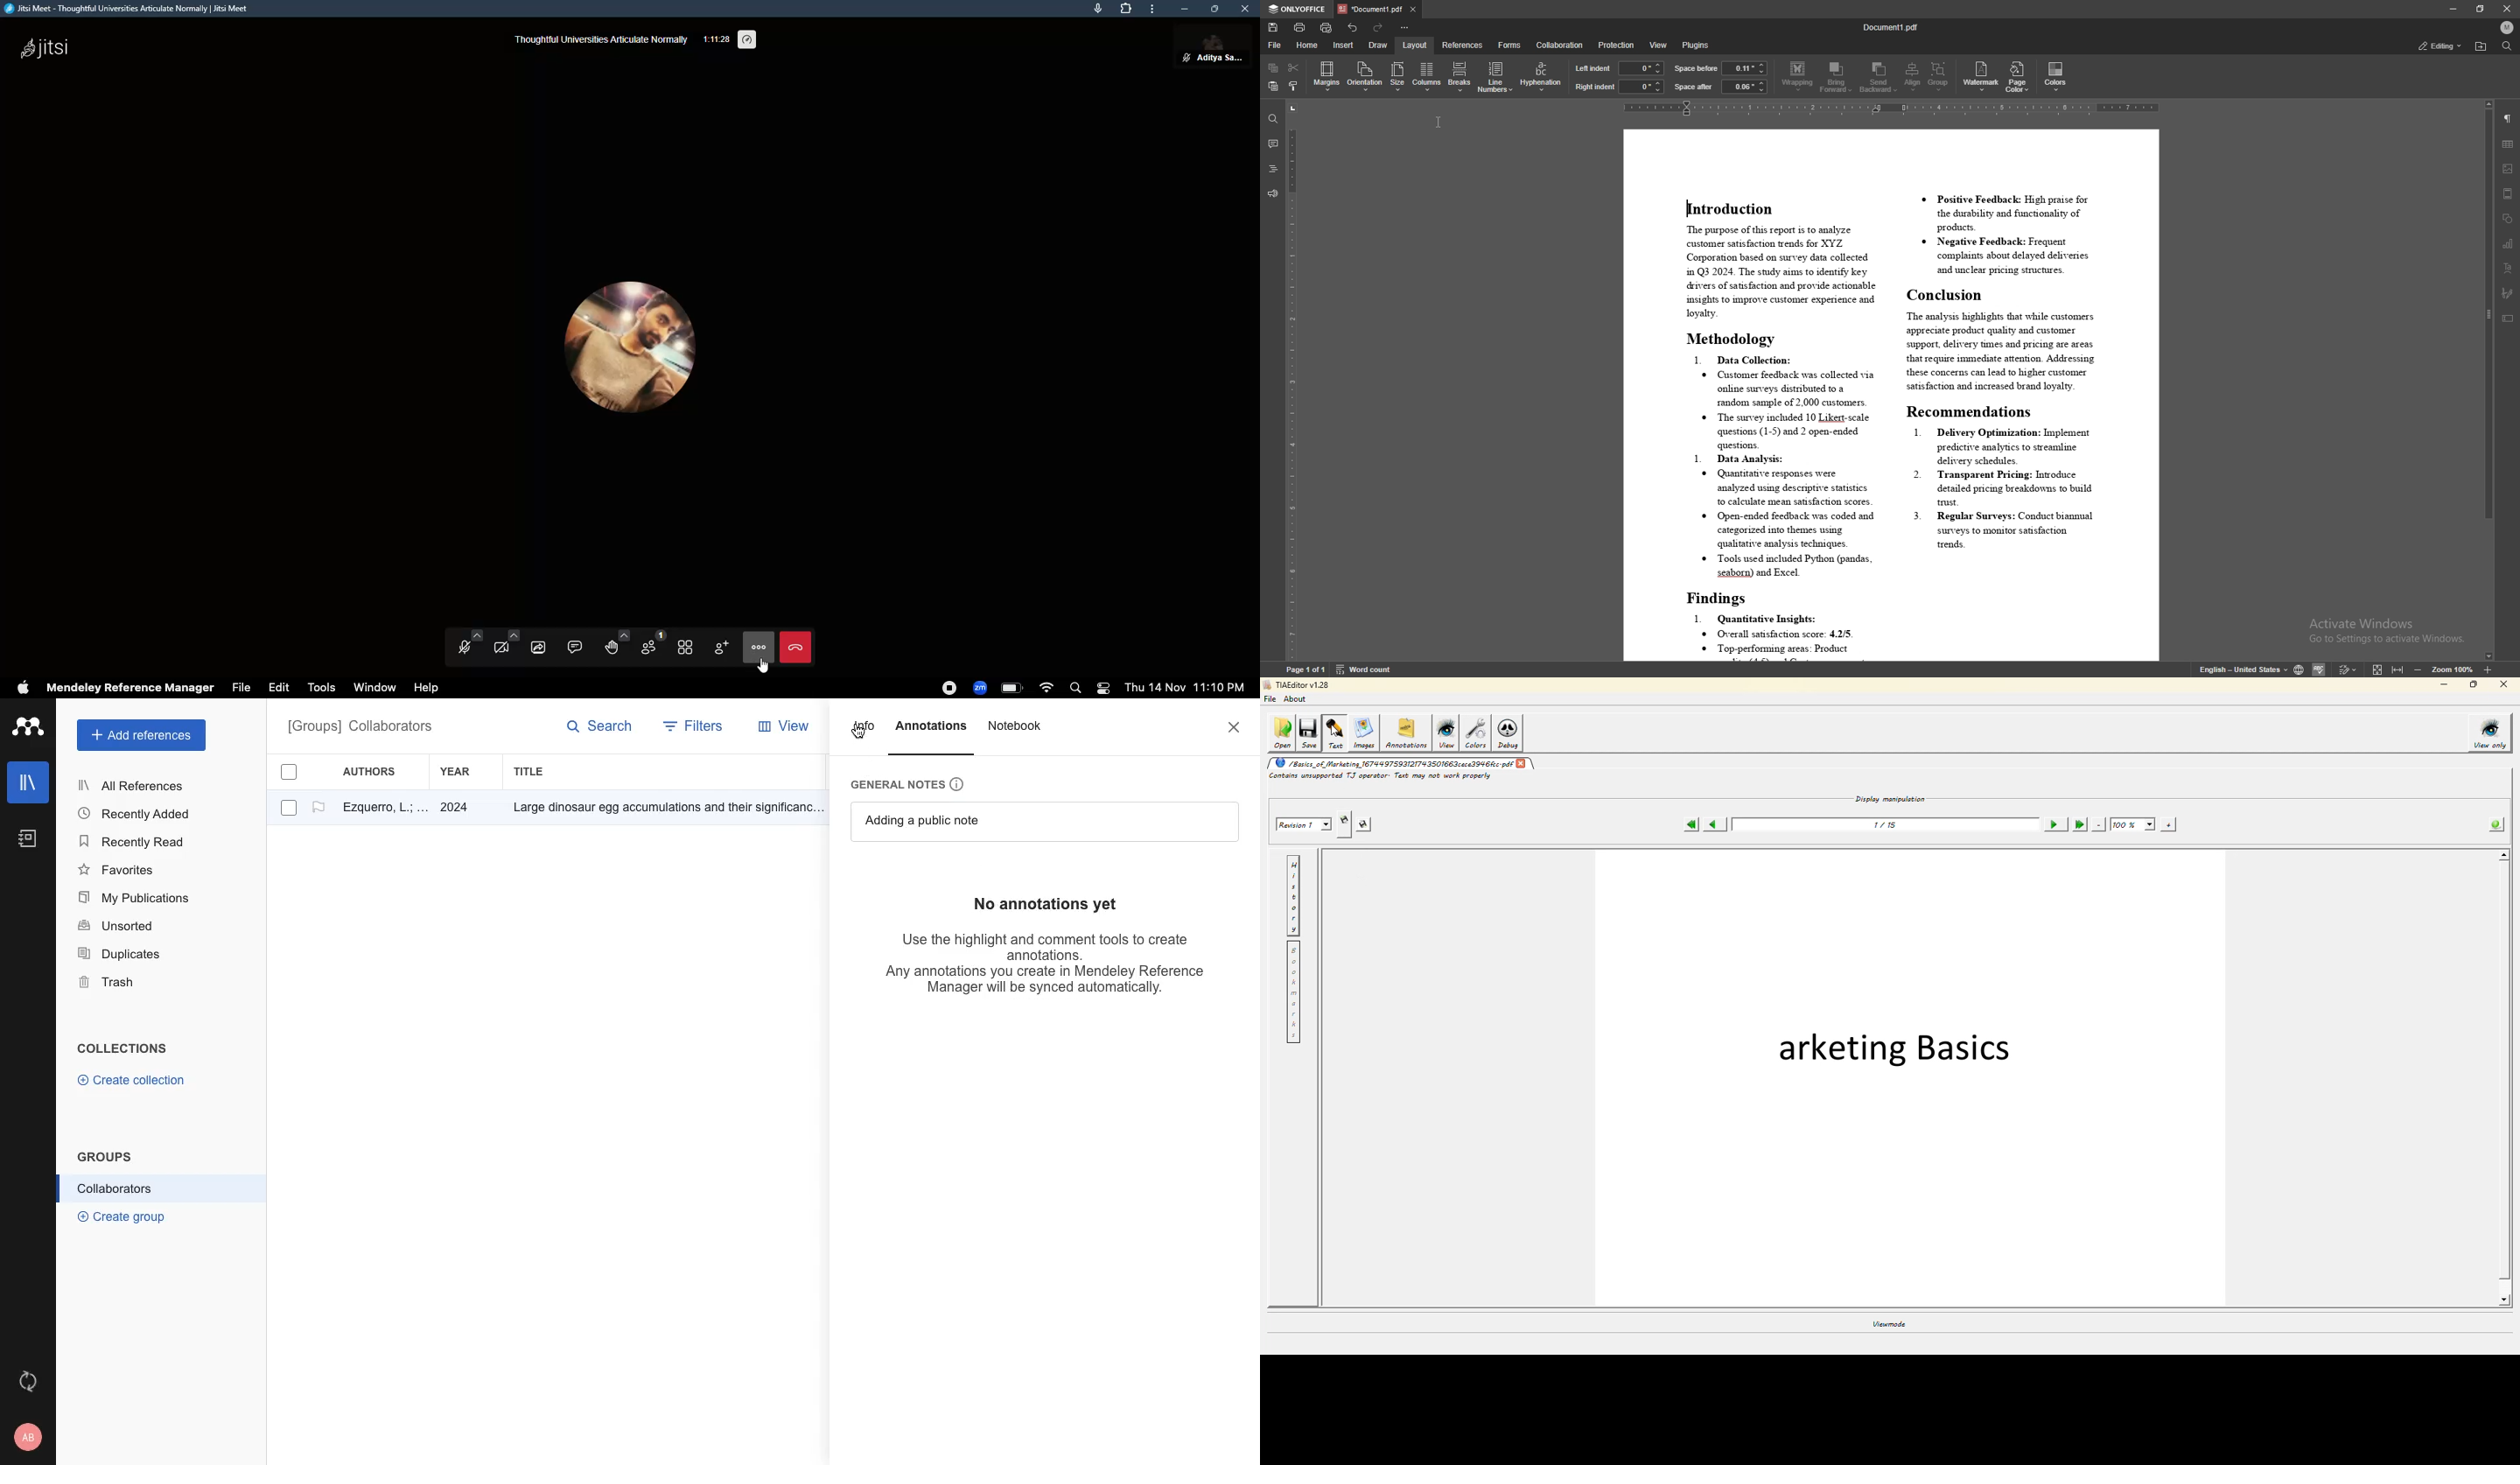 This screenshot has width=2520, height=1484. What do you see at coordinates (379, 771) in the screenshot?
I see `authors` at bounding box center [379, 771].